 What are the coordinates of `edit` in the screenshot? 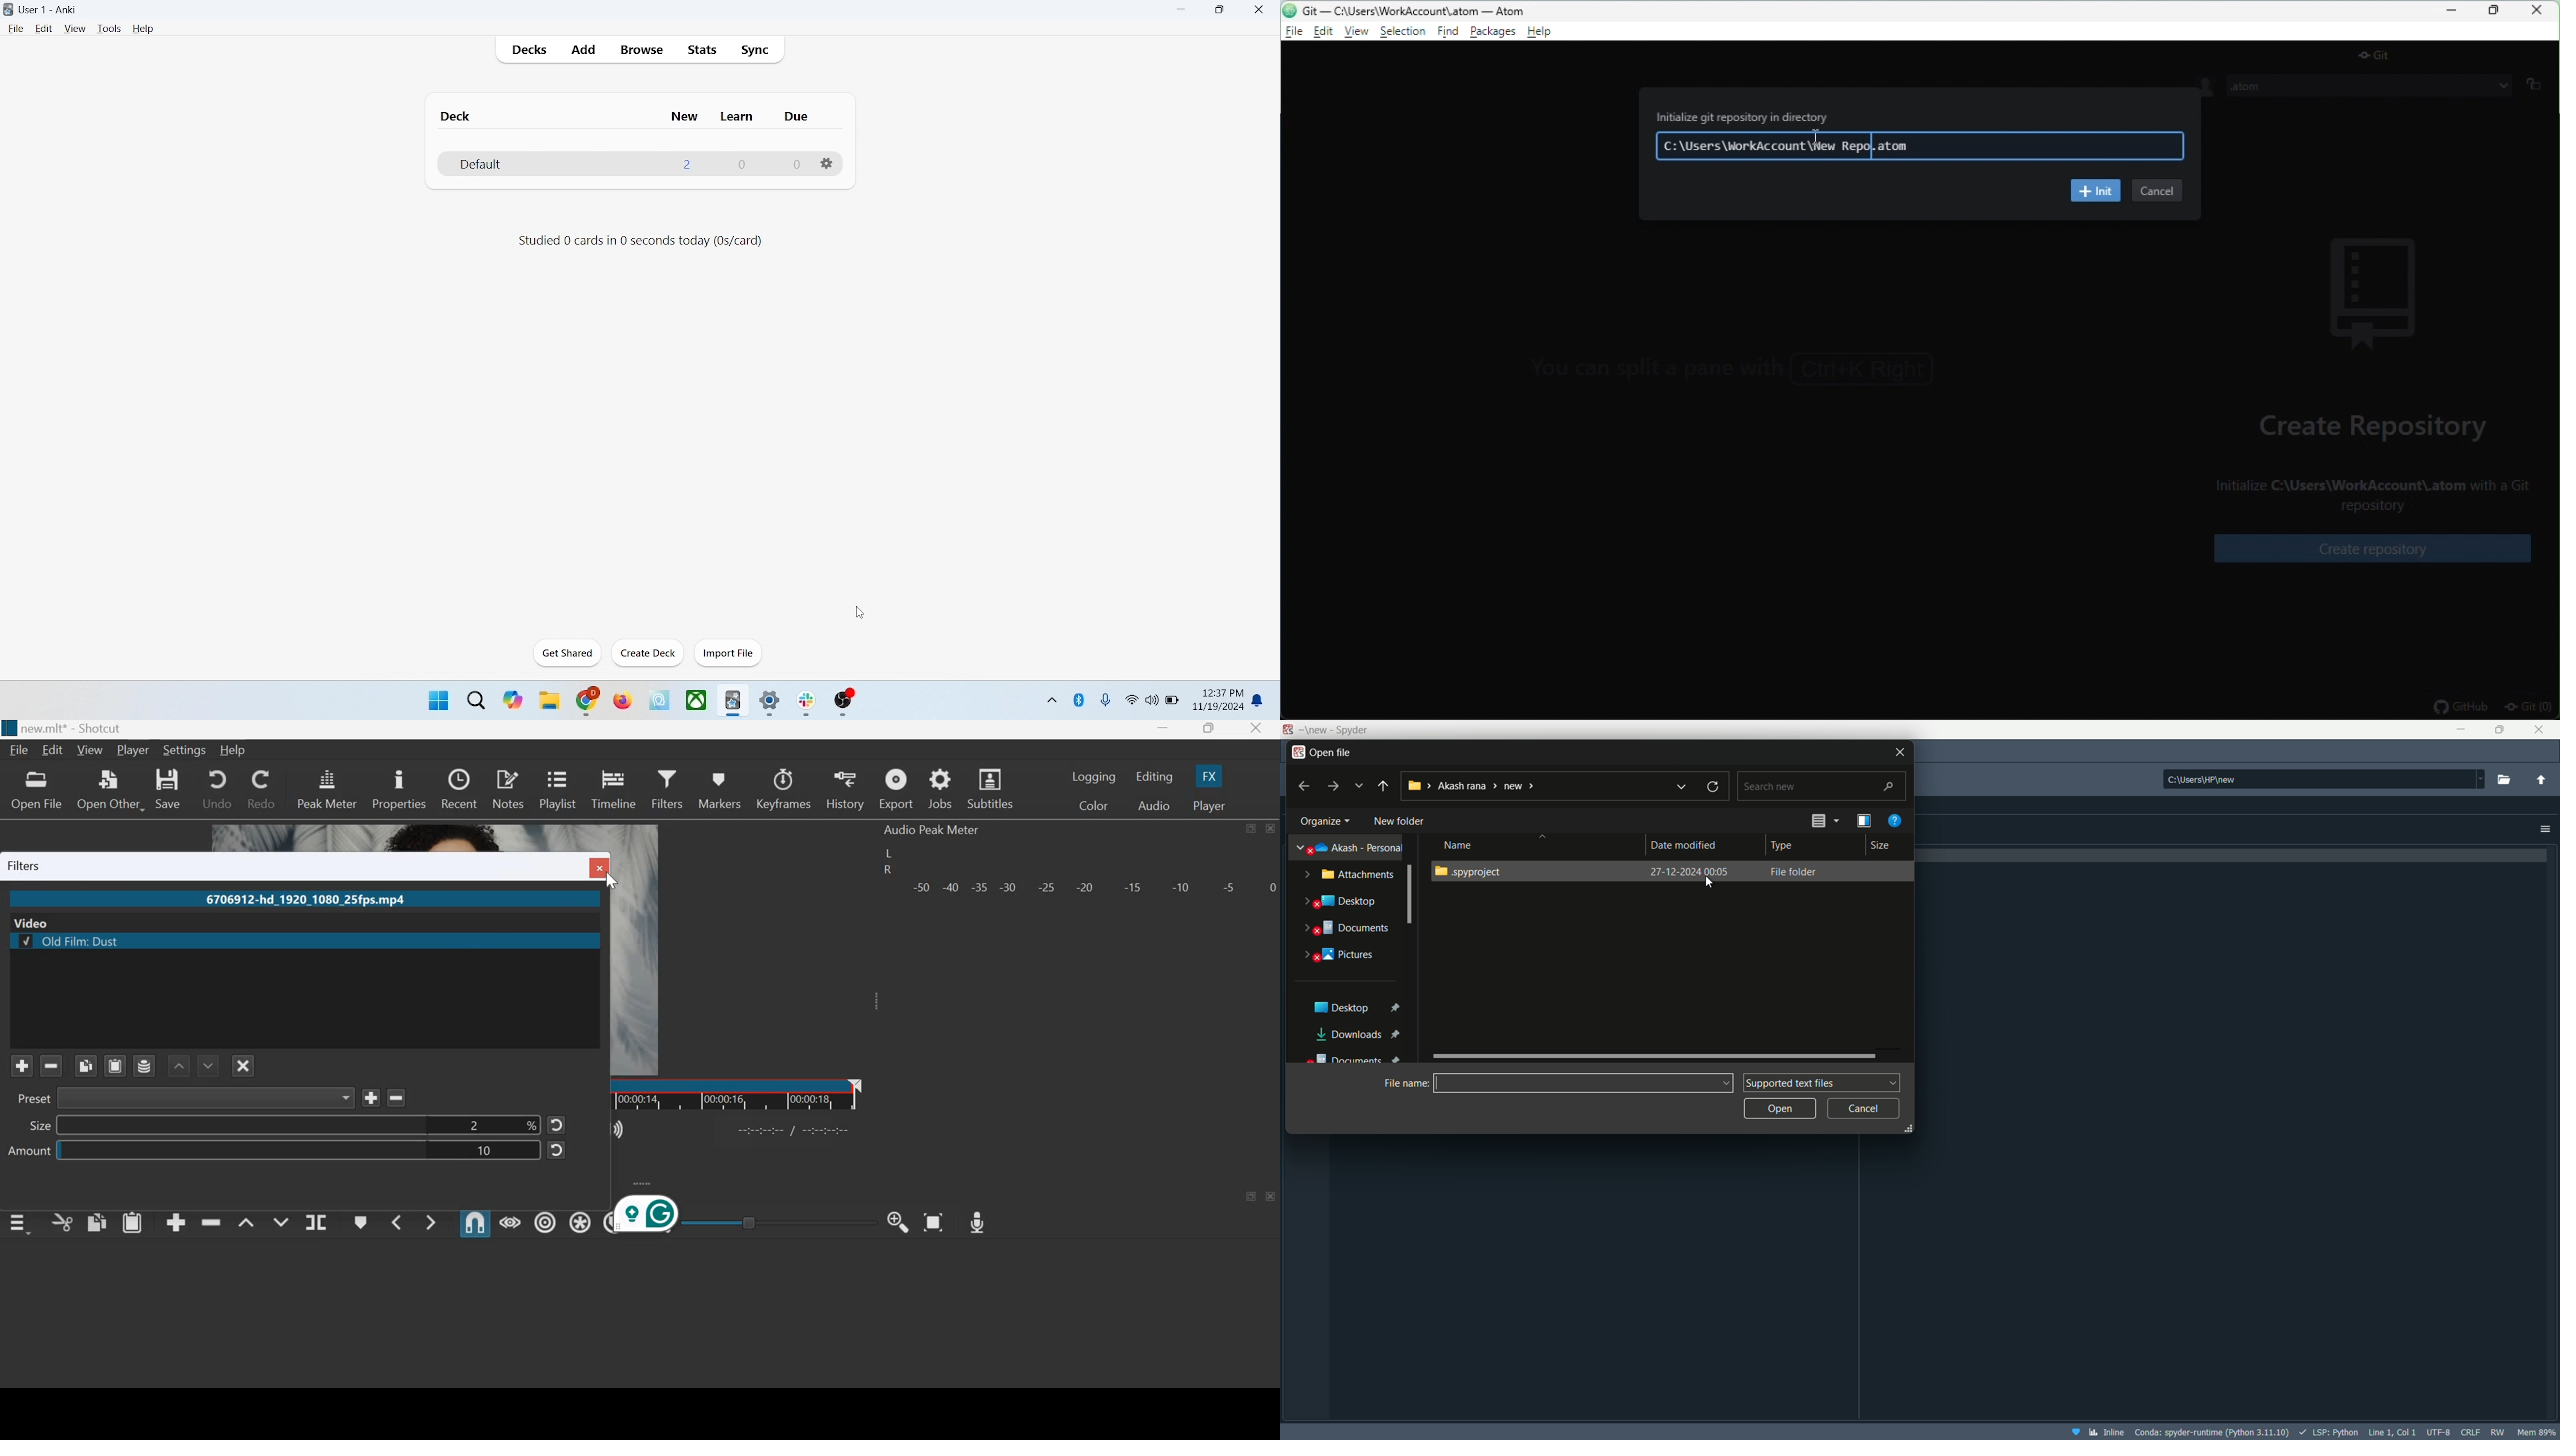 It's located at (45, 28).